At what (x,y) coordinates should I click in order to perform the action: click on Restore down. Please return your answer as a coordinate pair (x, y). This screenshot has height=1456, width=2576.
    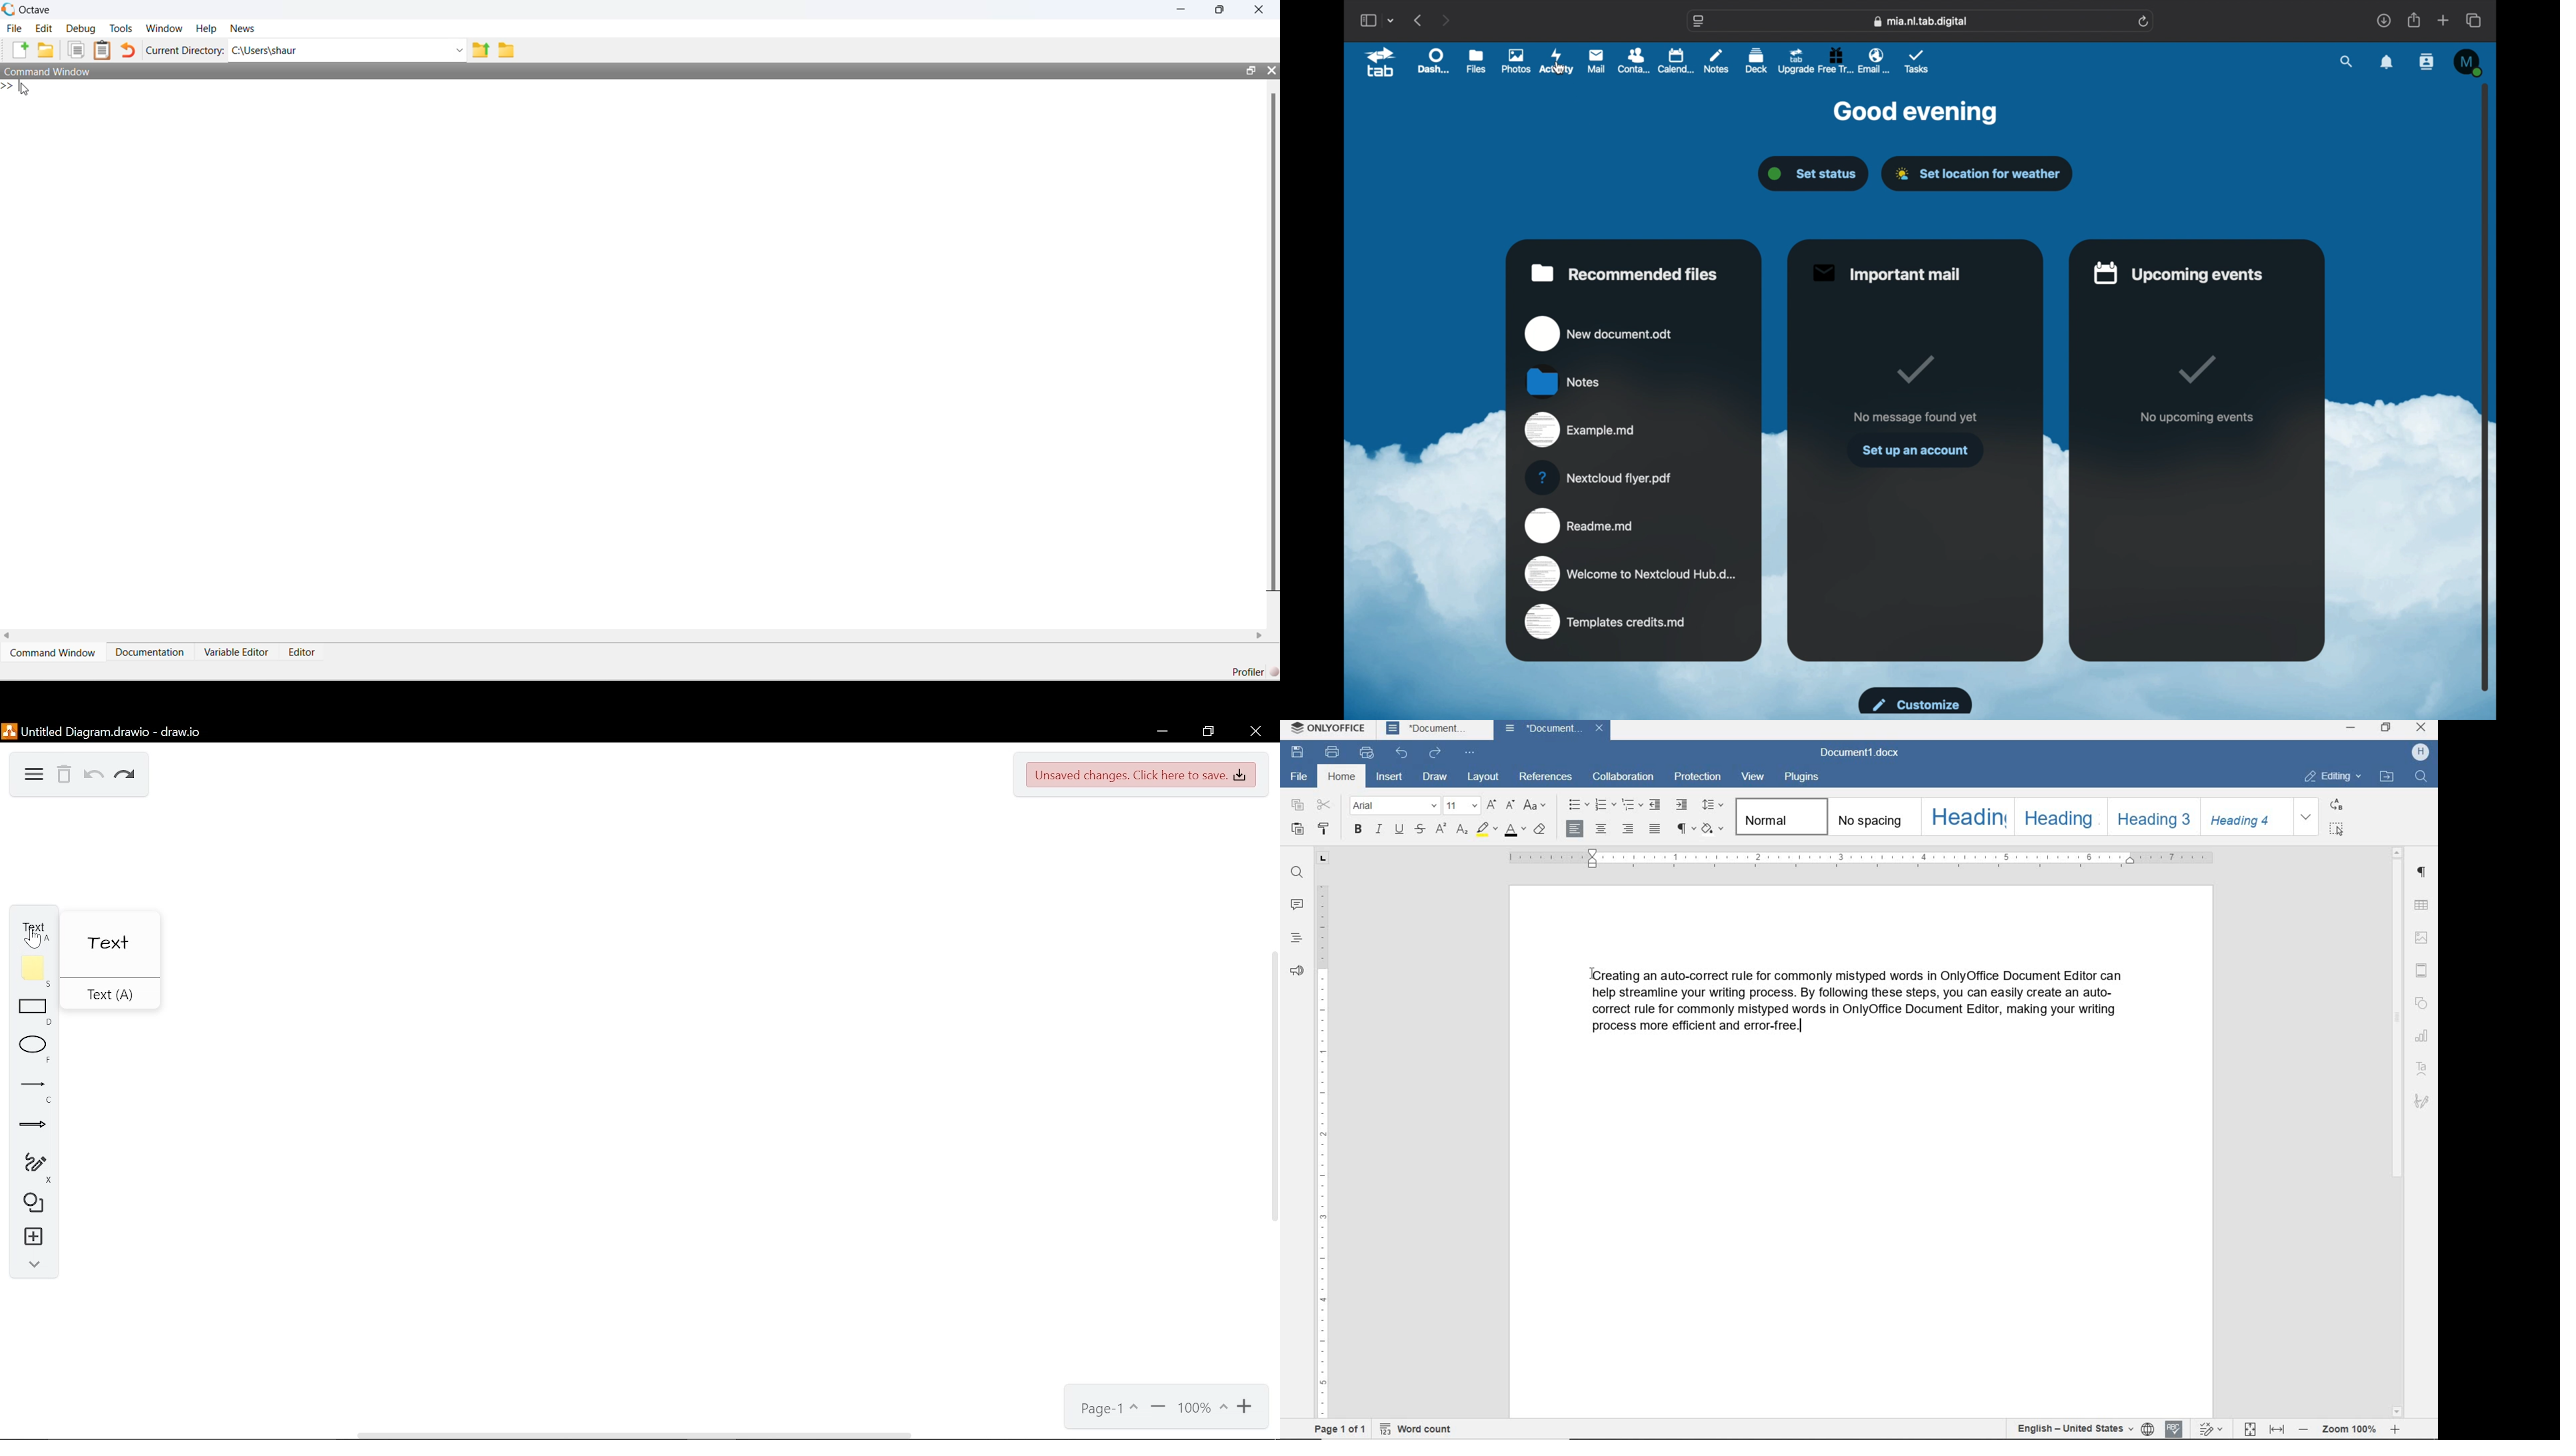
    Looking at the image, I should click on (1208, 733).